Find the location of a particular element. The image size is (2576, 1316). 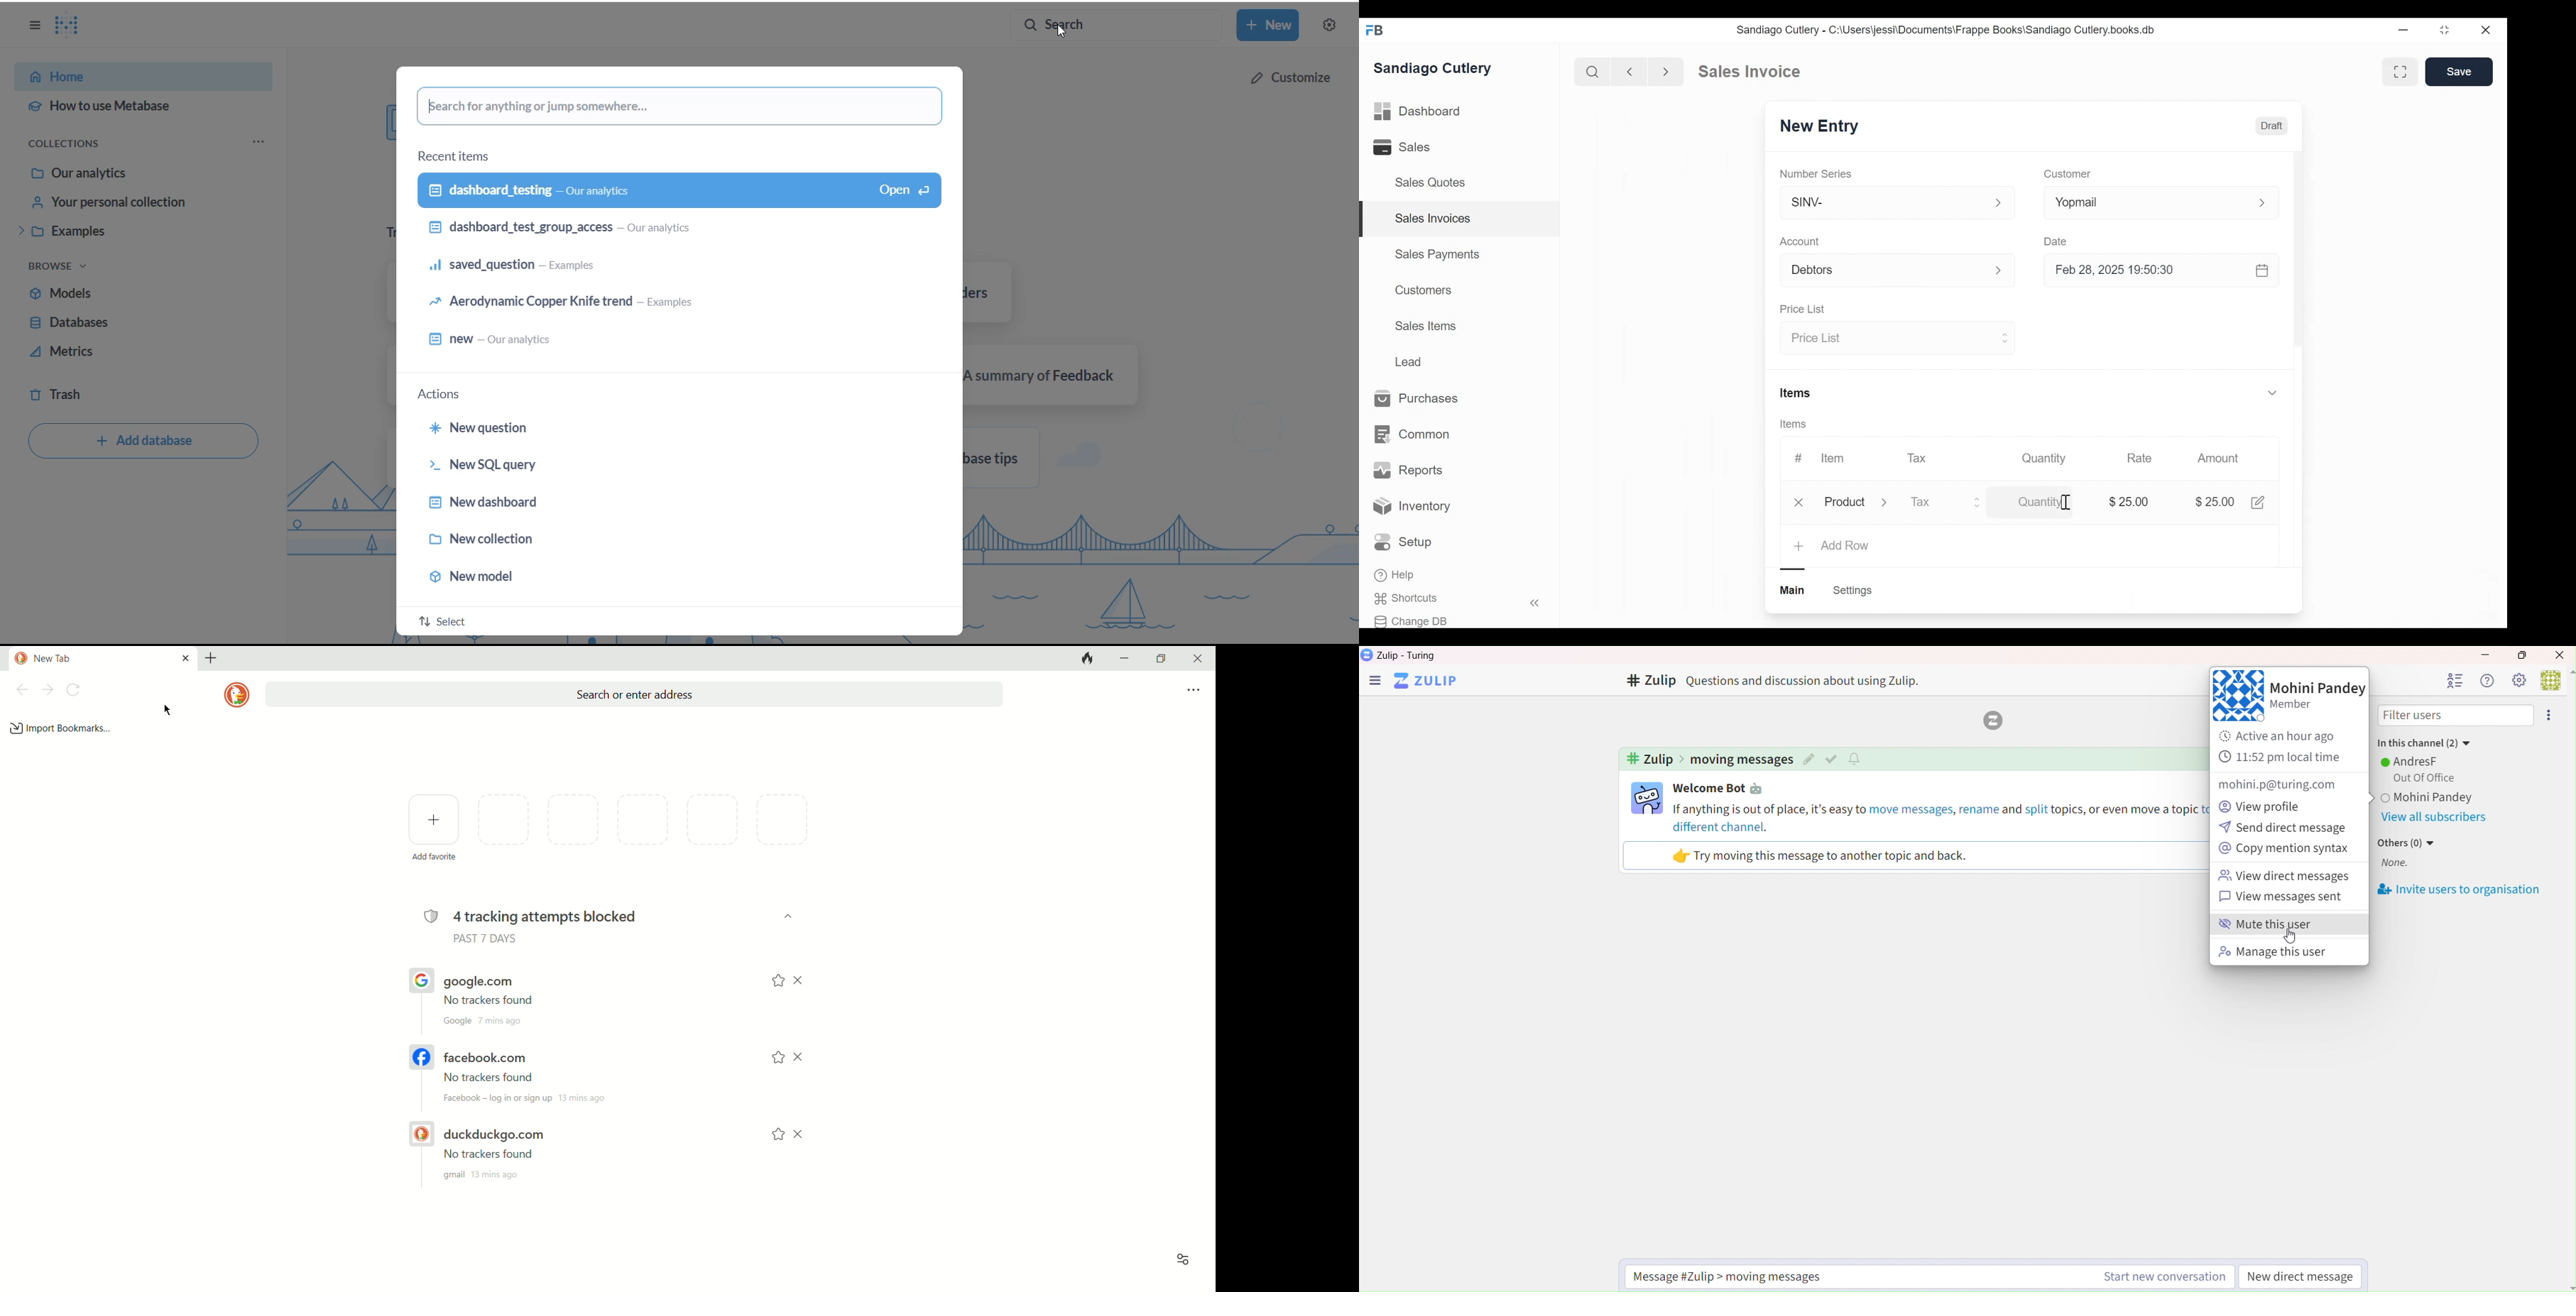

Customers is located at coordinates (1421, 290).